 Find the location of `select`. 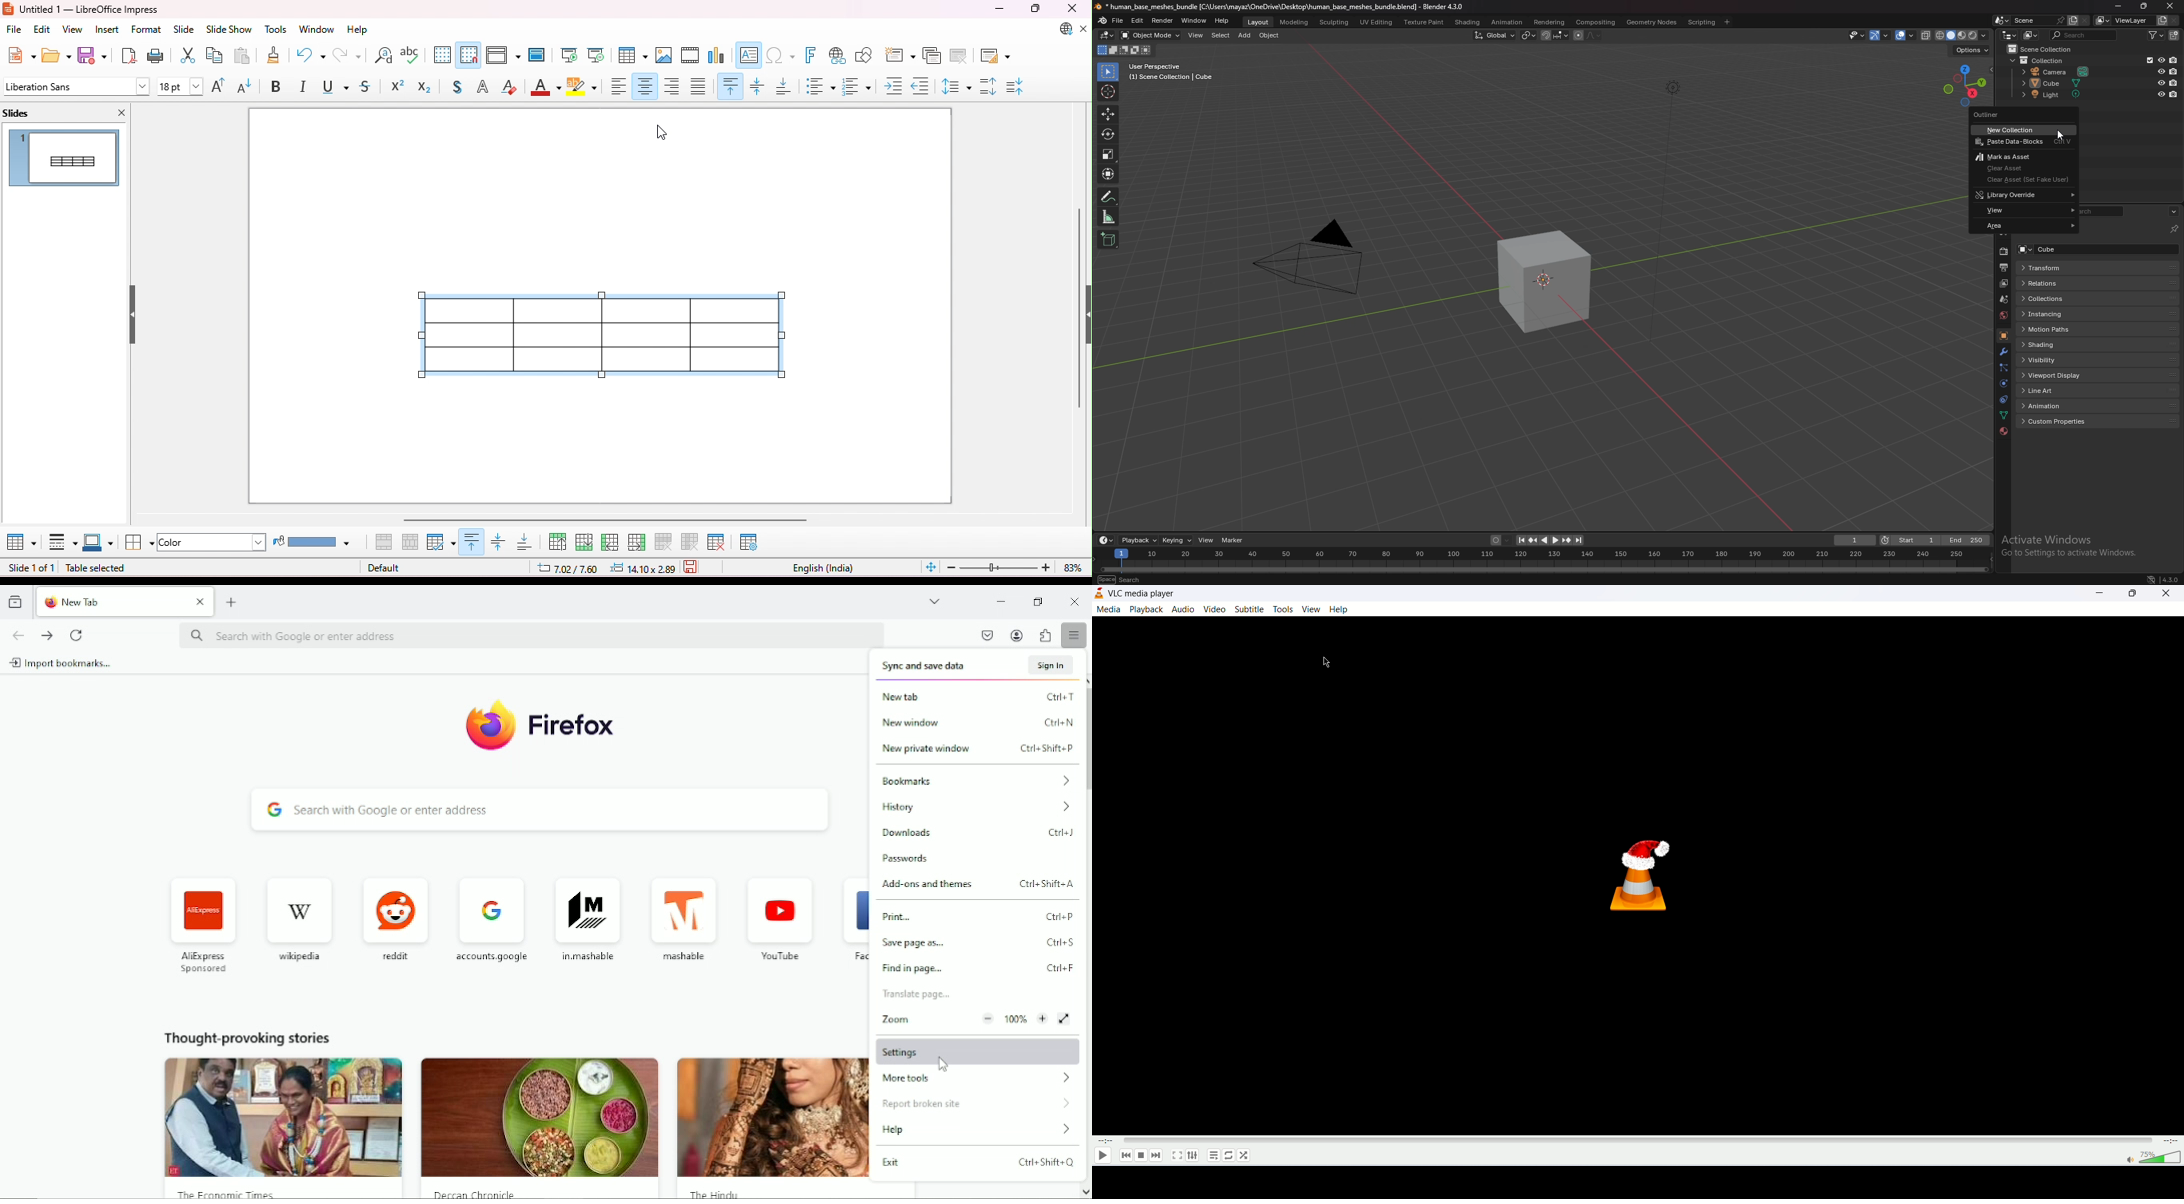

select is located at coordinates (1109, 72).